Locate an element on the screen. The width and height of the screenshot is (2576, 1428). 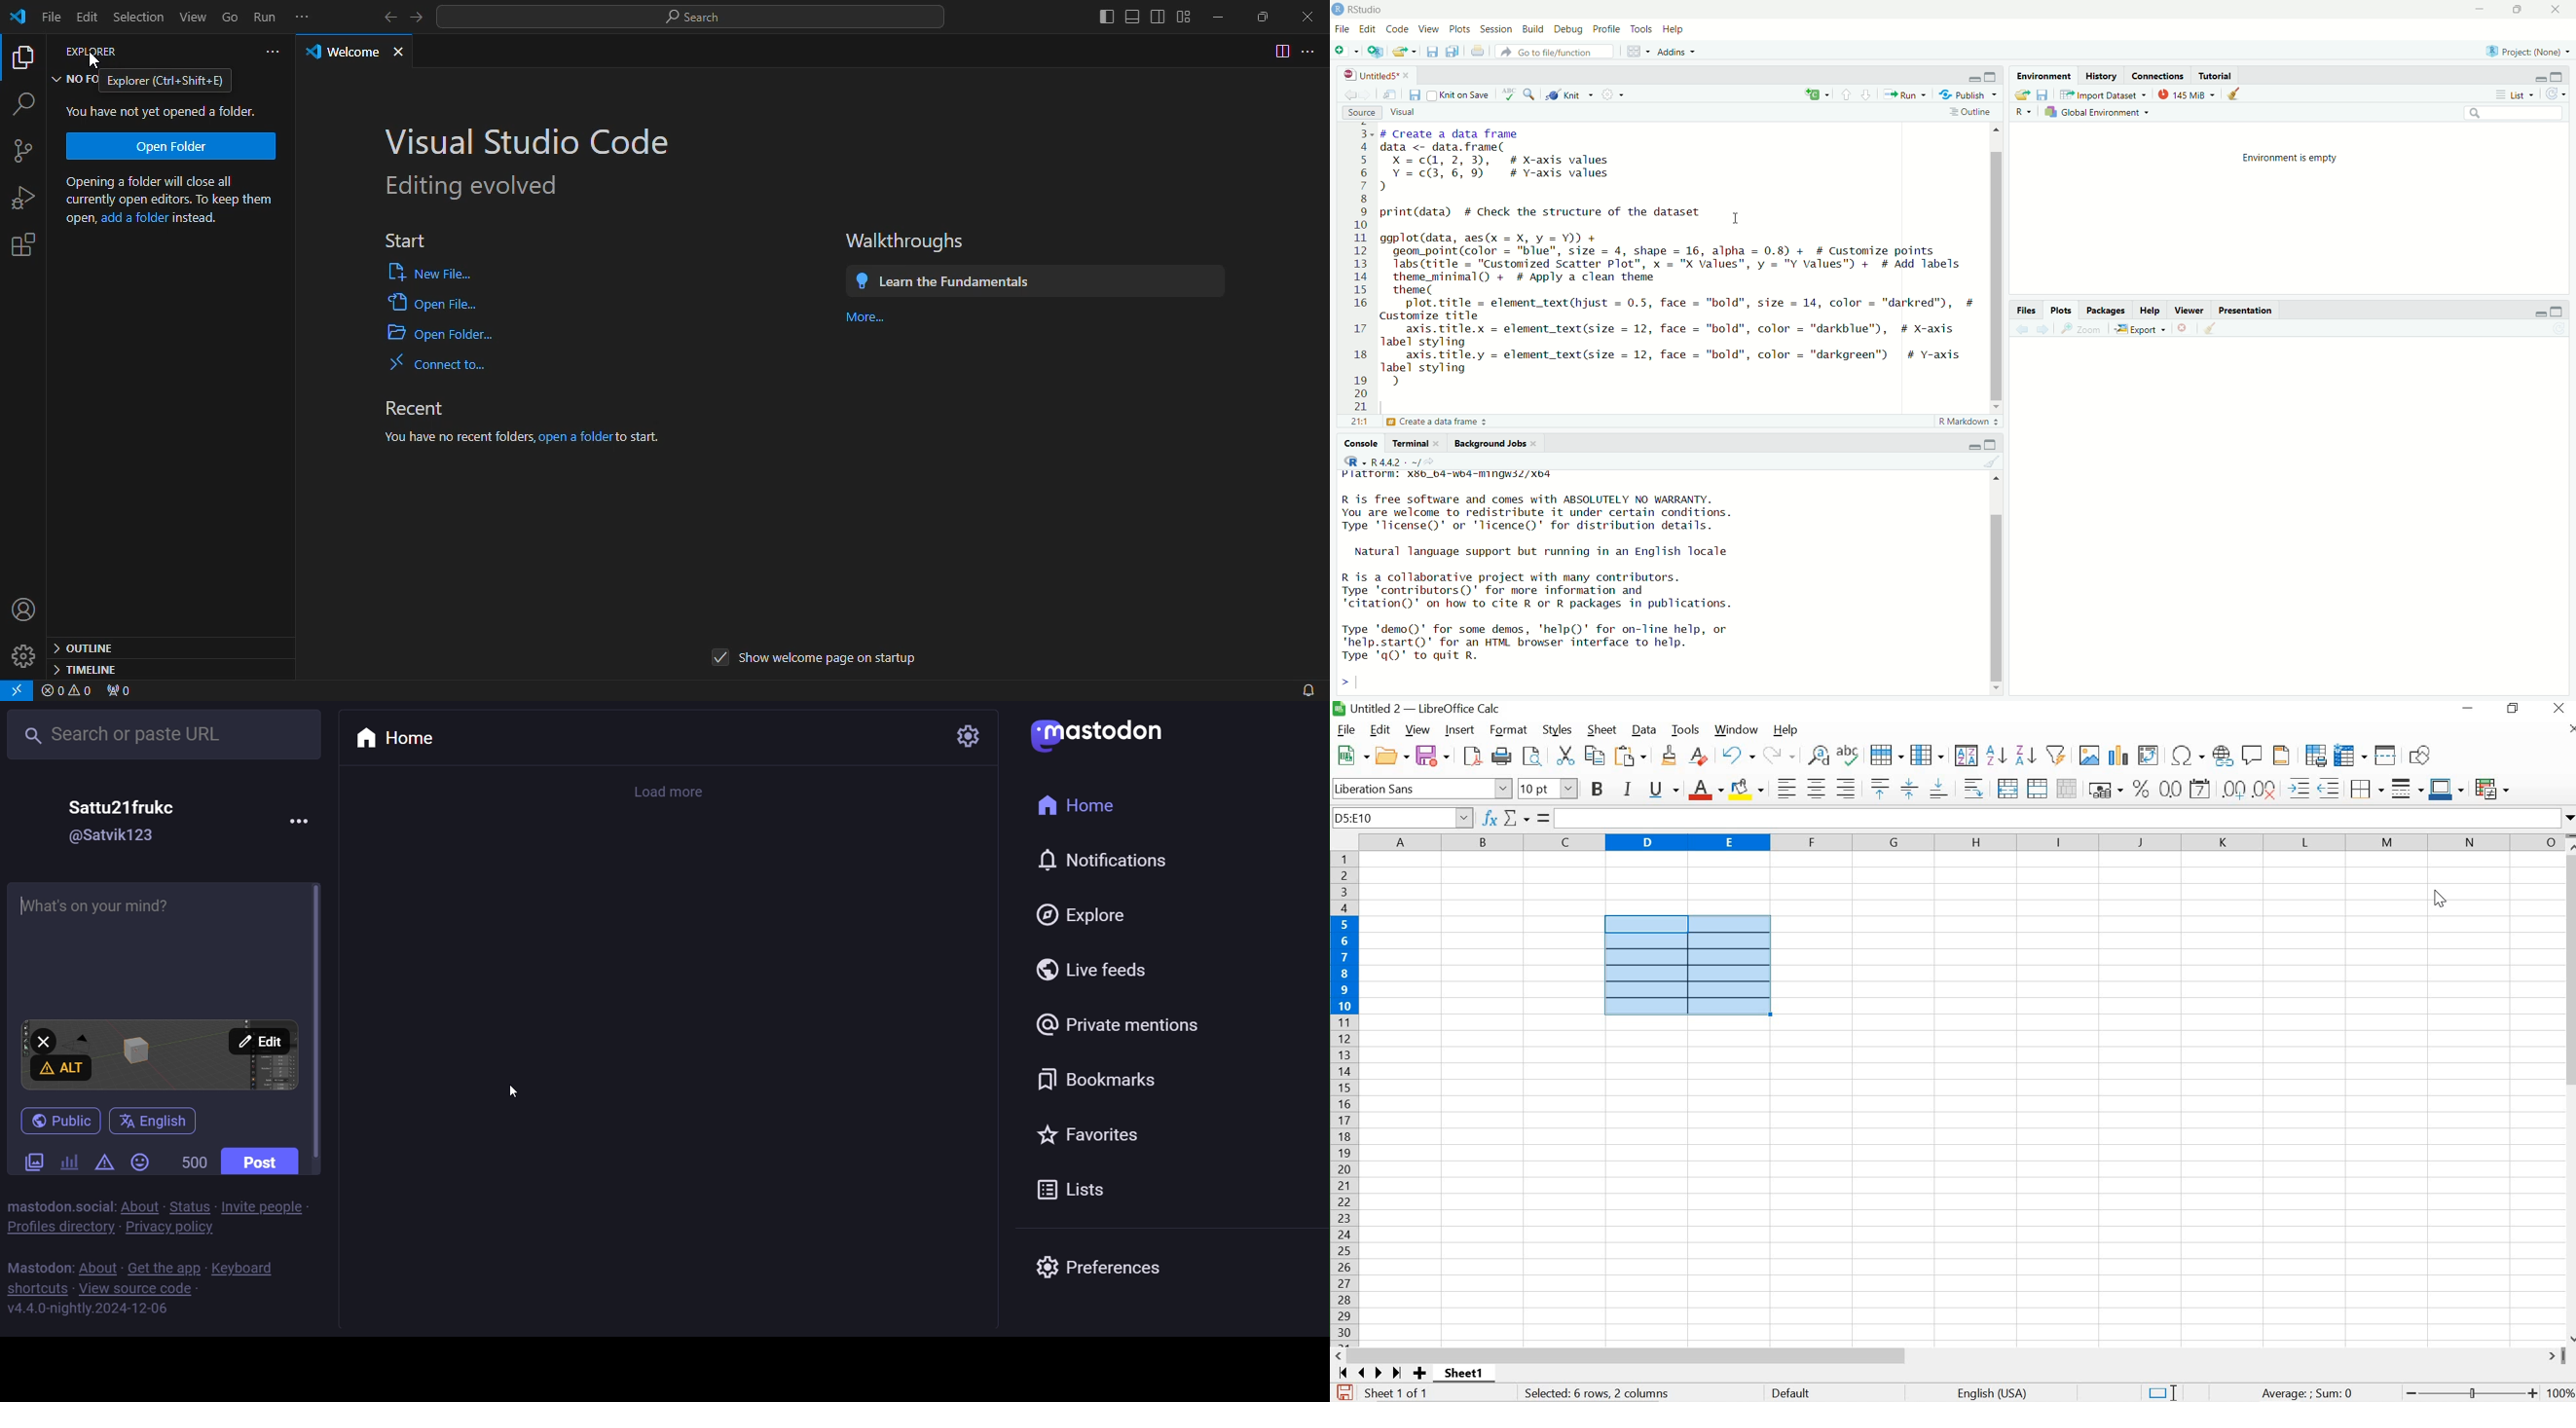
Background Jobs is located at coordinates (1494, 444).